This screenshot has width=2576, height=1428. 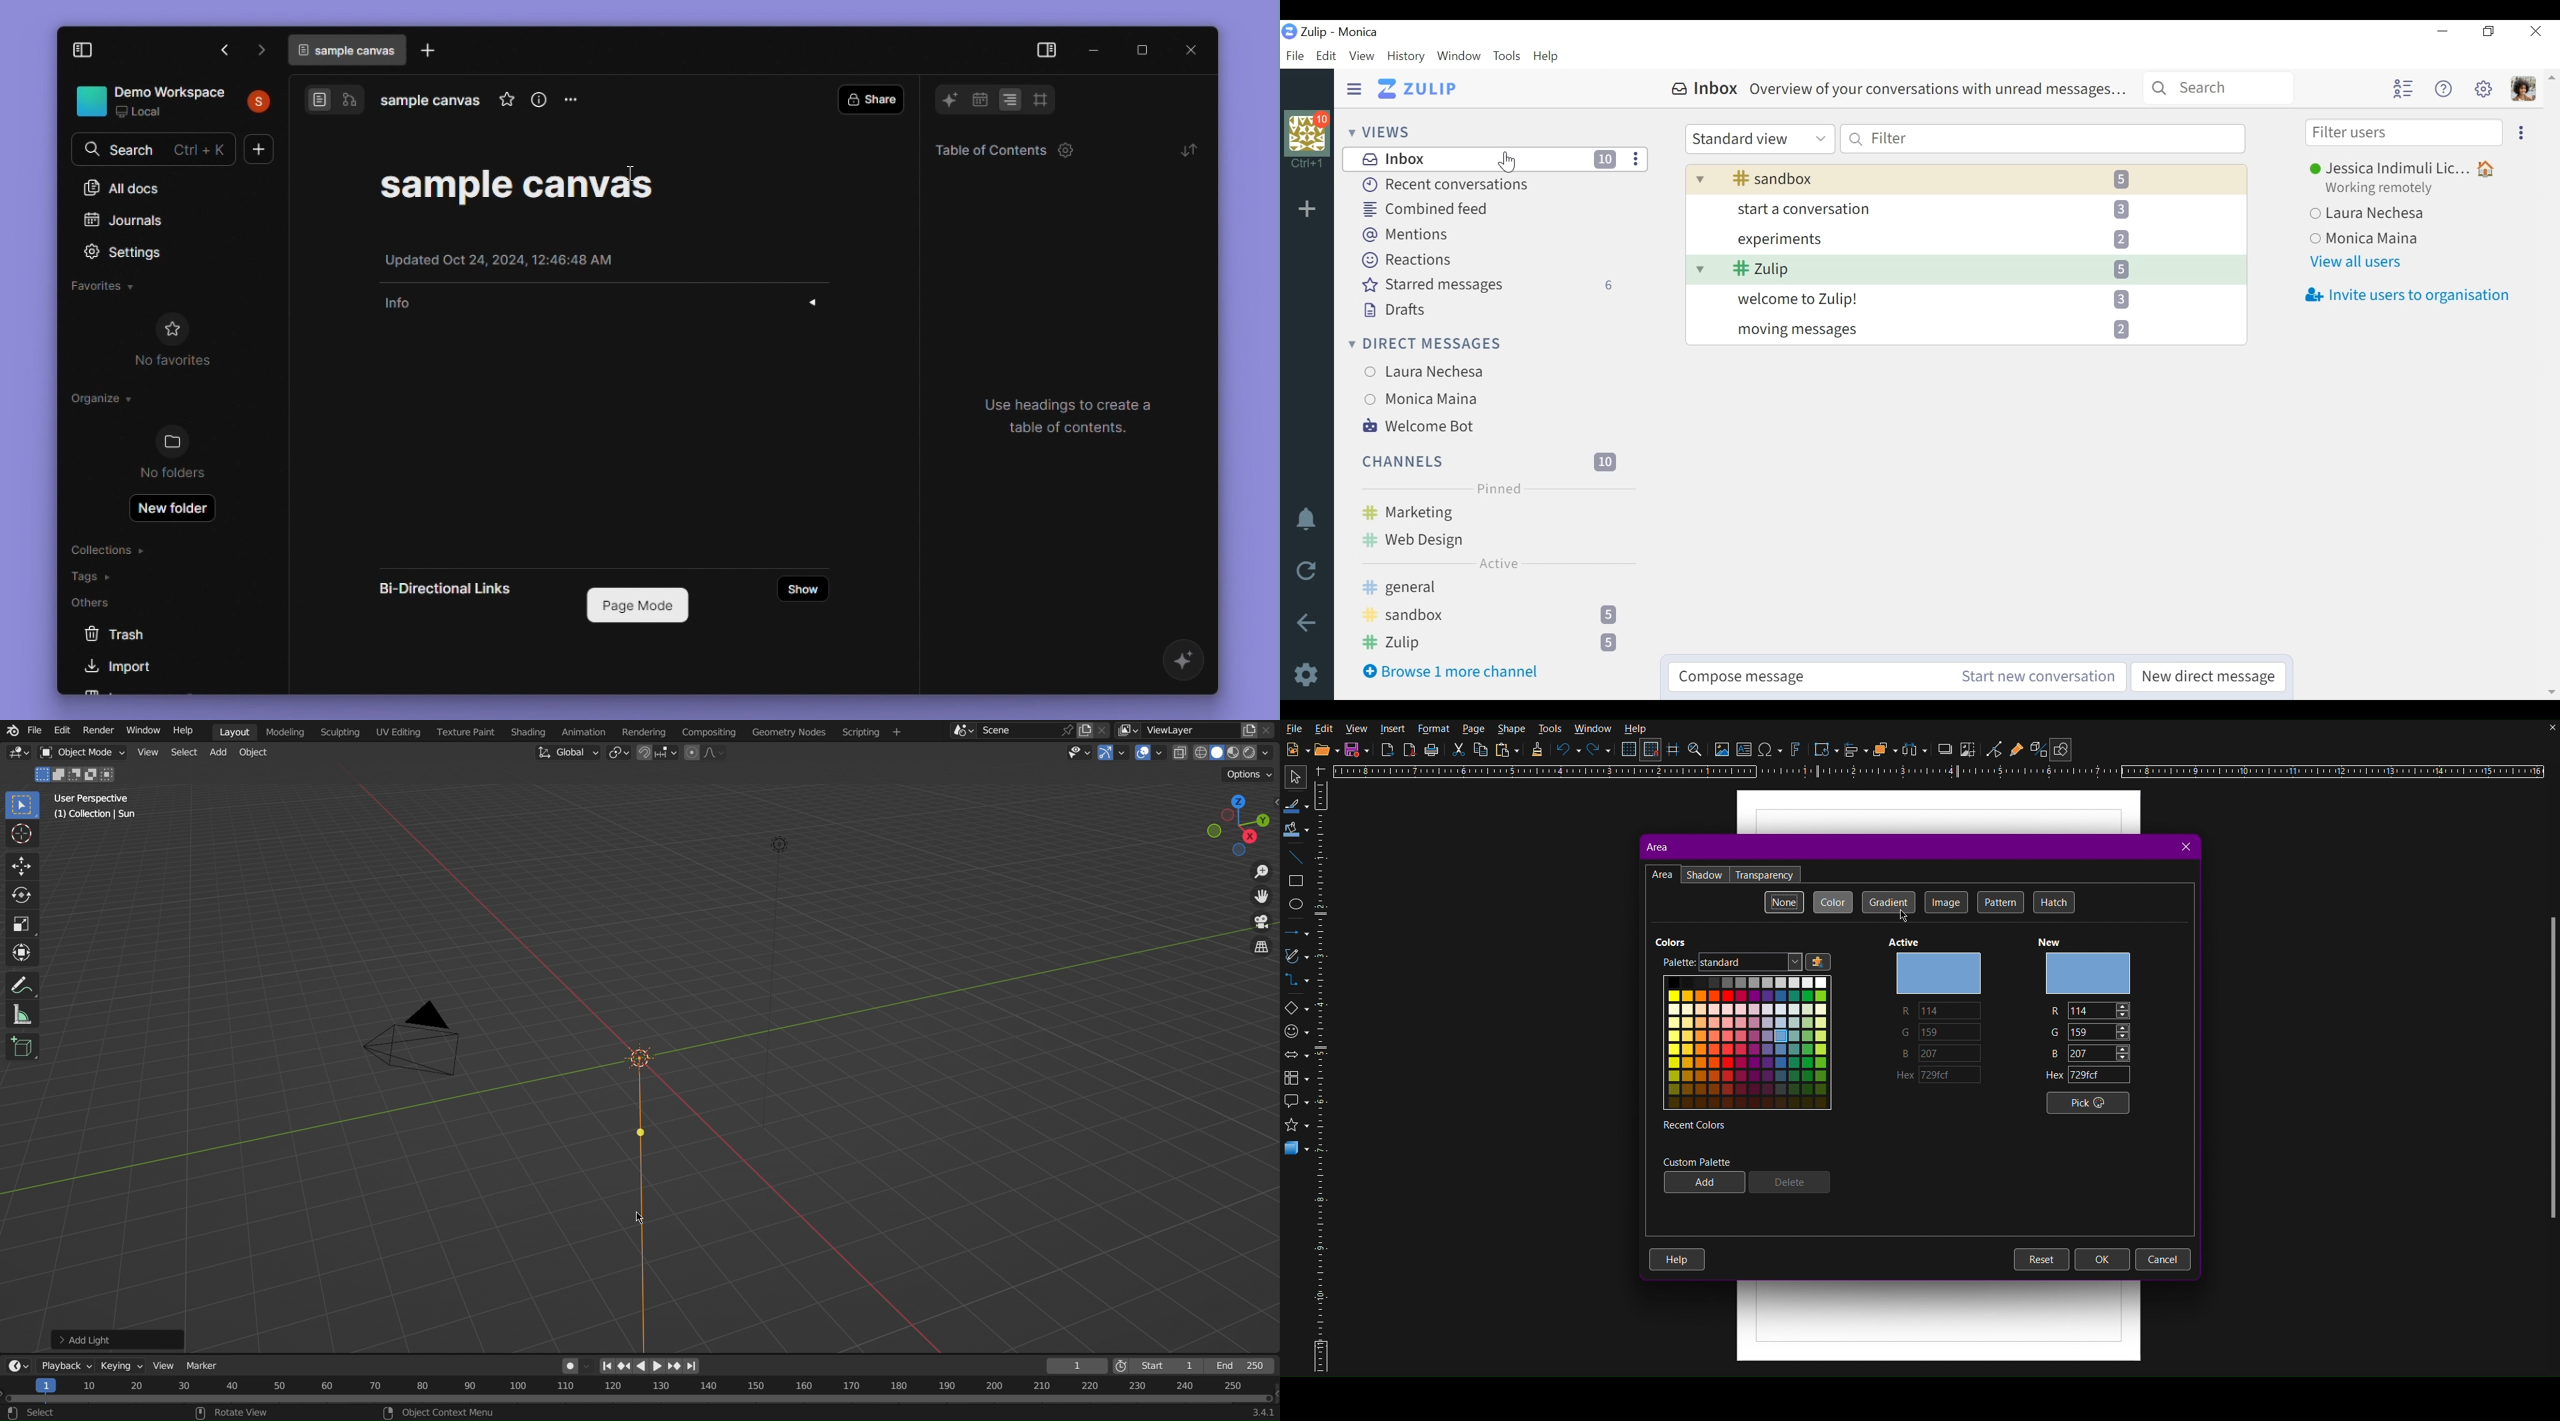 I want to click on Channel, so click(x=1493, y=617).